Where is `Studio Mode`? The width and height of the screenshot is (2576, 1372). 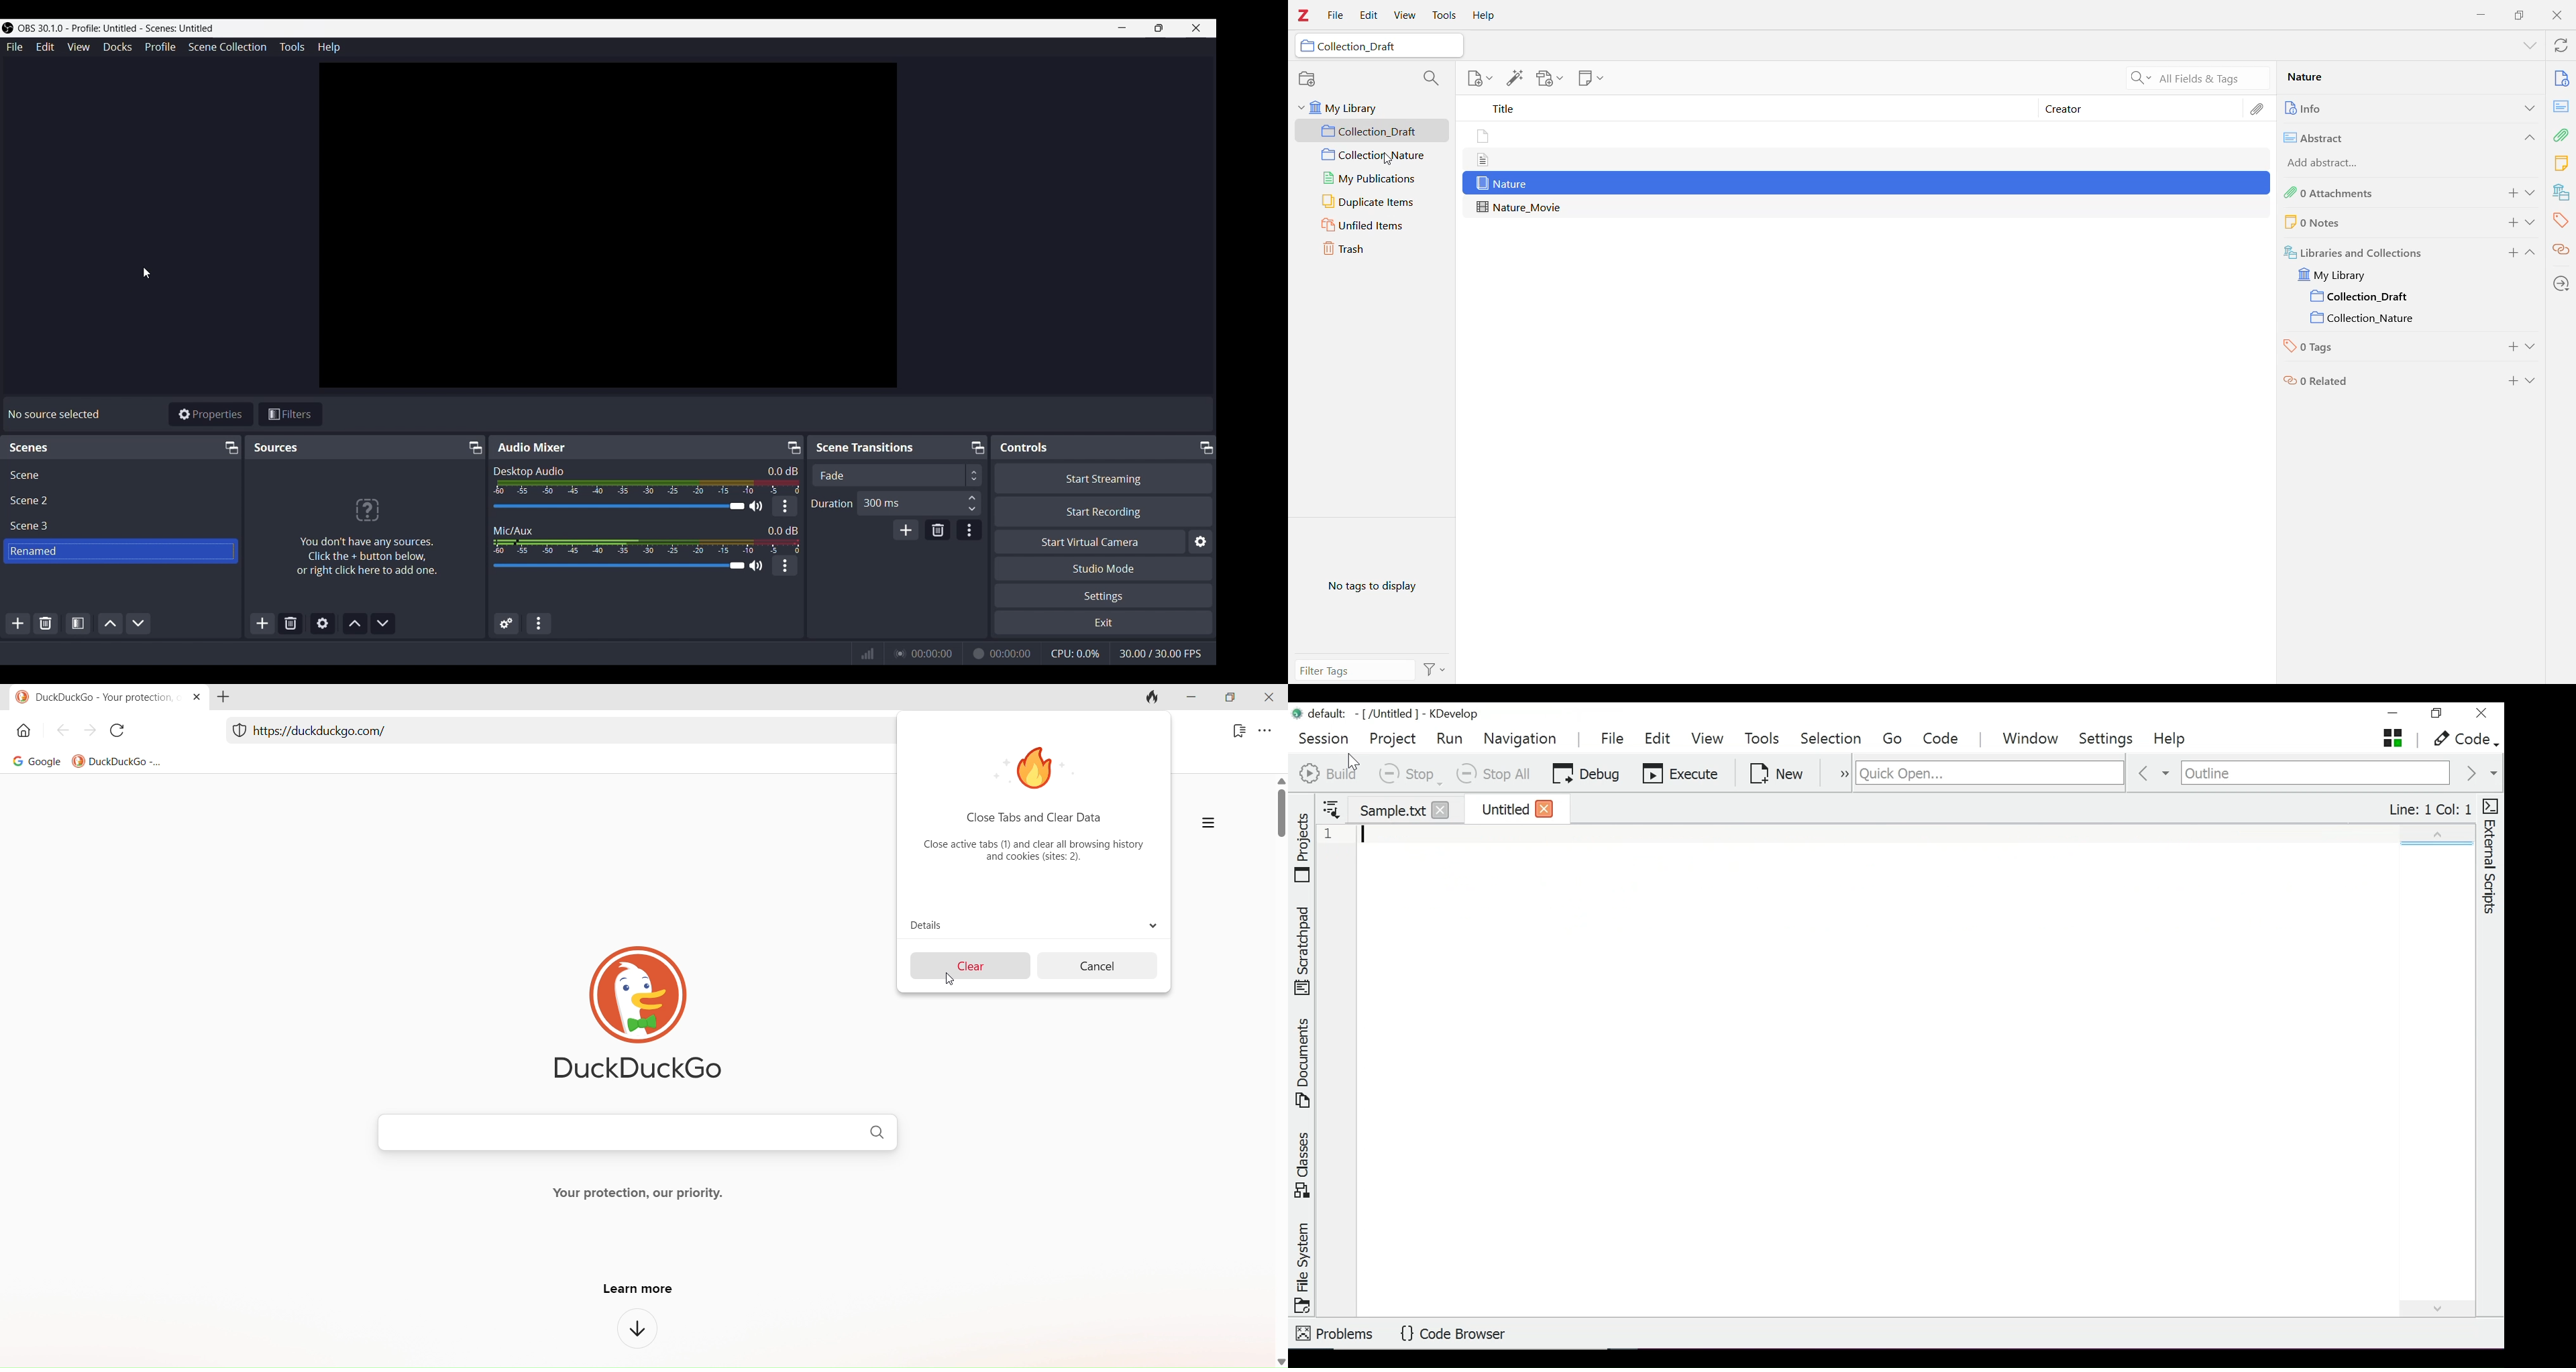
Studio Mode is located at coordinates (1104, 568).